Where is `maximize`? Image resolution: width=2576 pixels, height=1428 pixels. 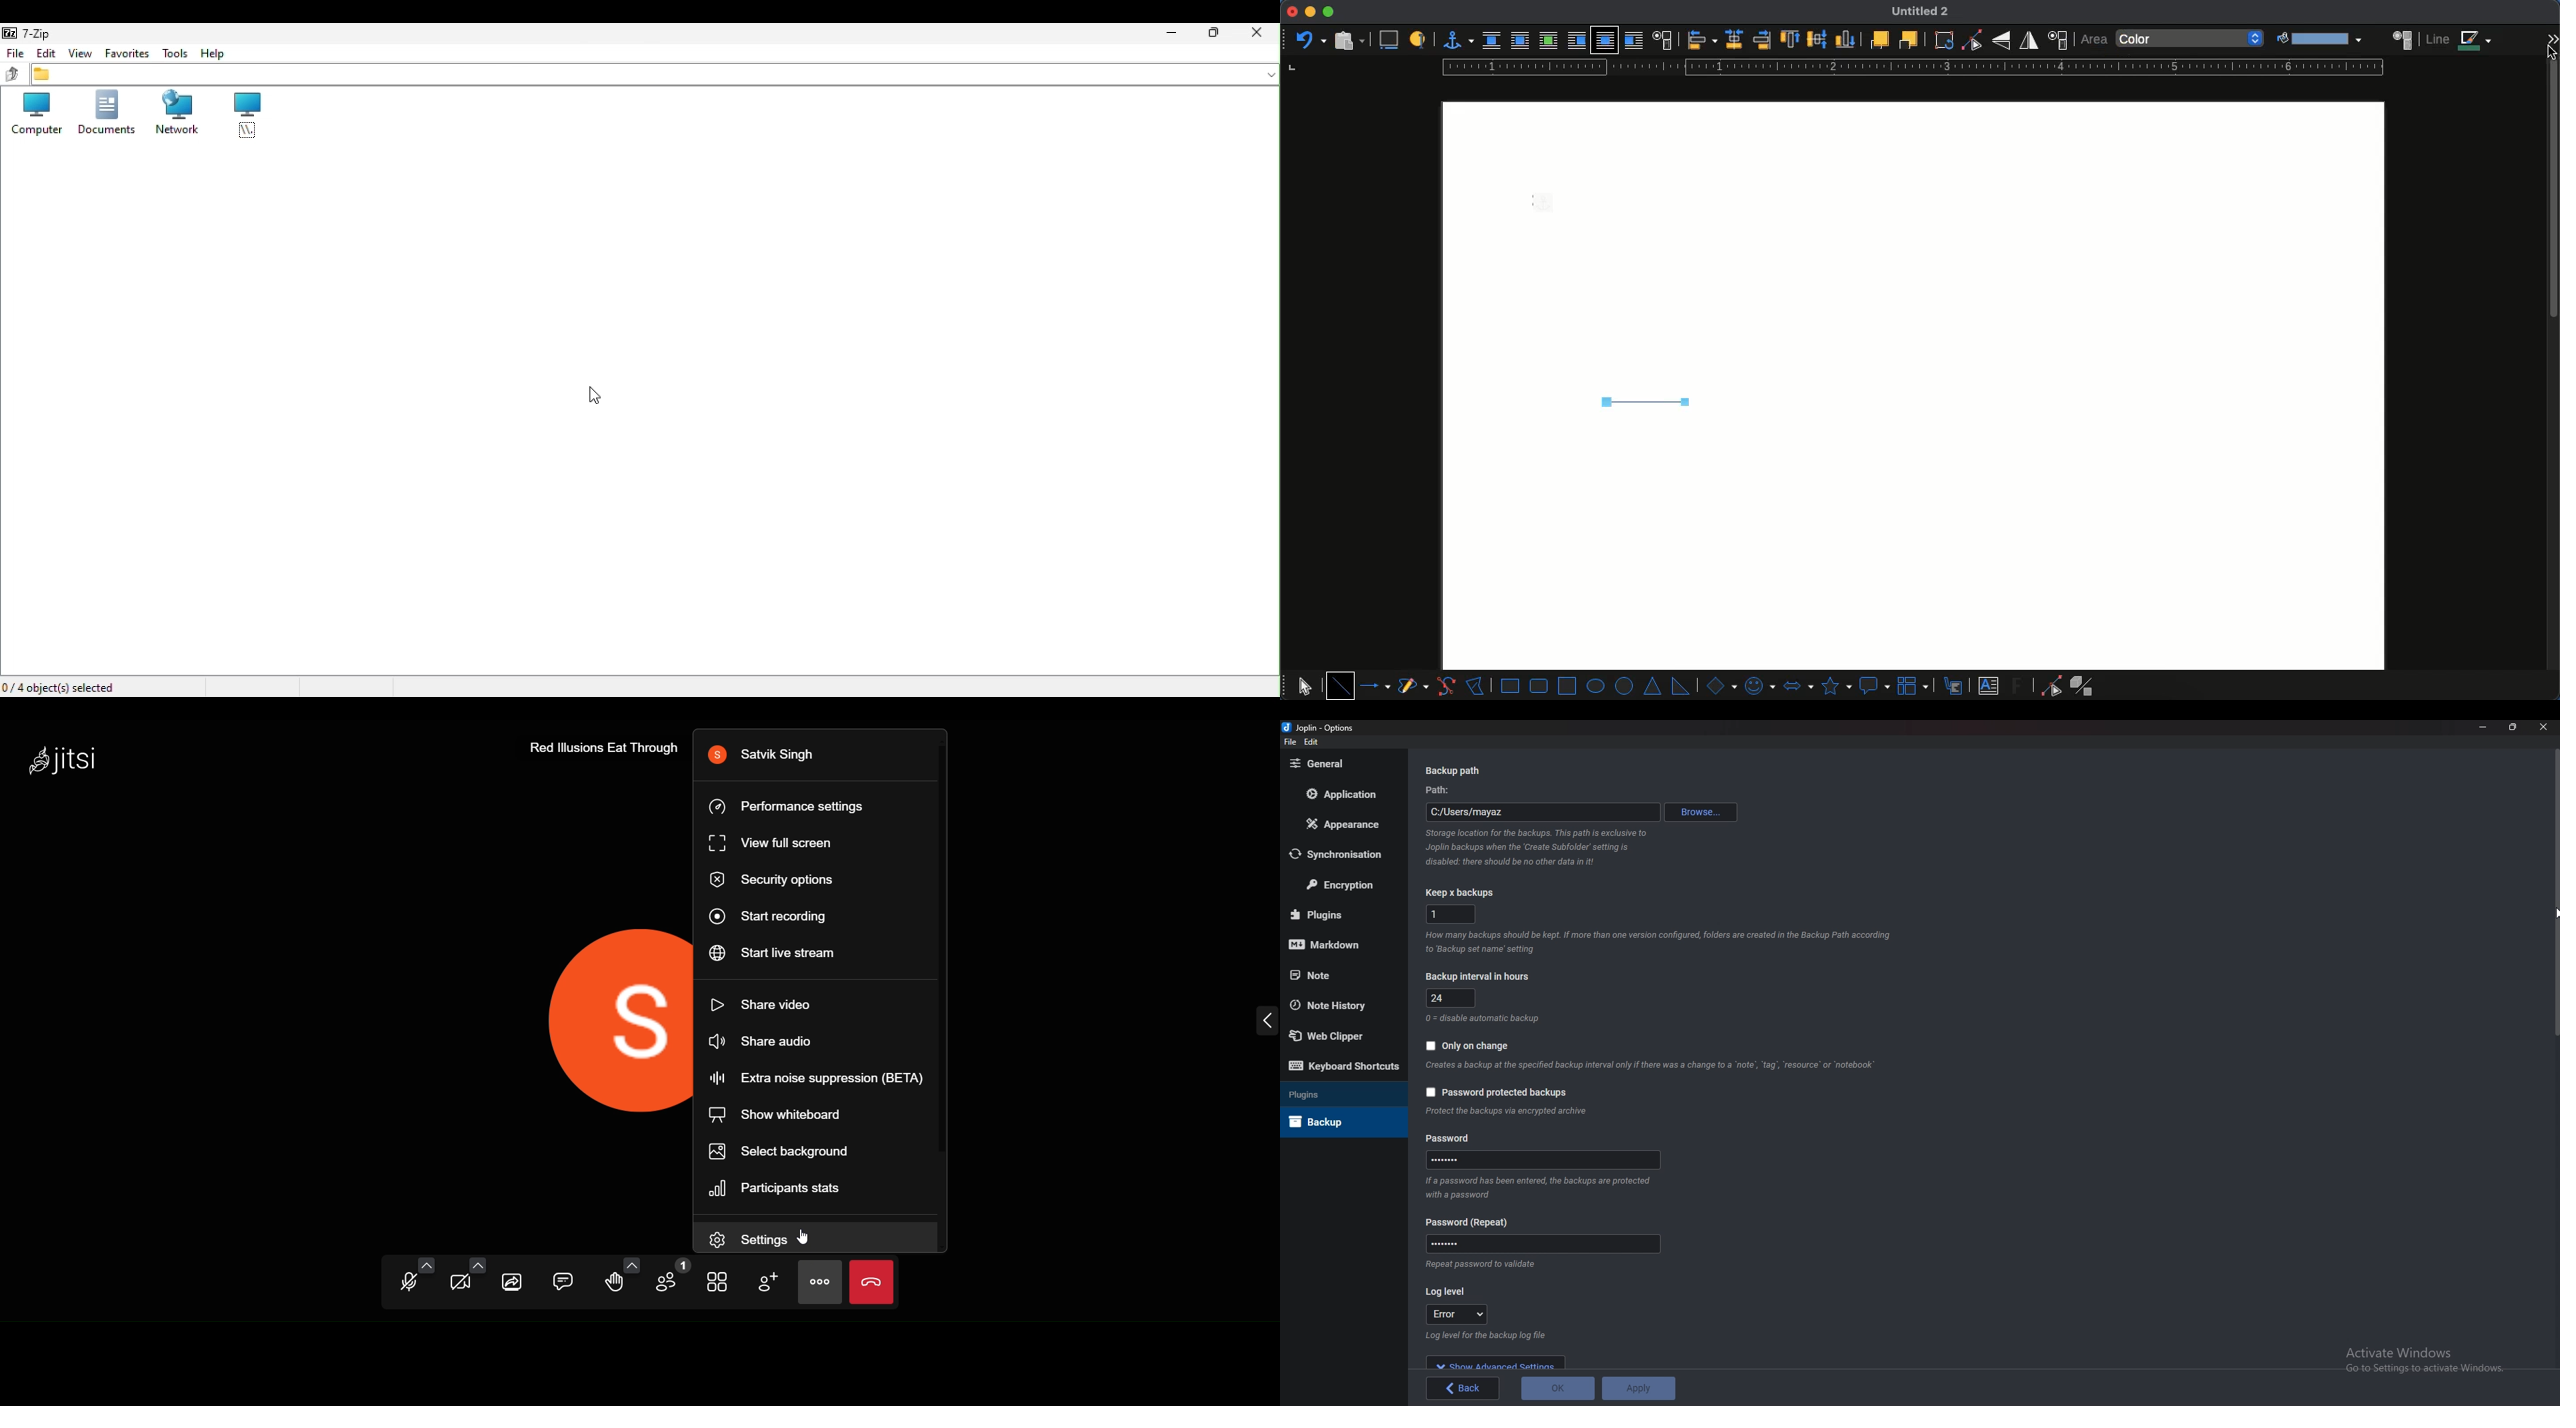
maximize is located at coordinates (1328, 12).